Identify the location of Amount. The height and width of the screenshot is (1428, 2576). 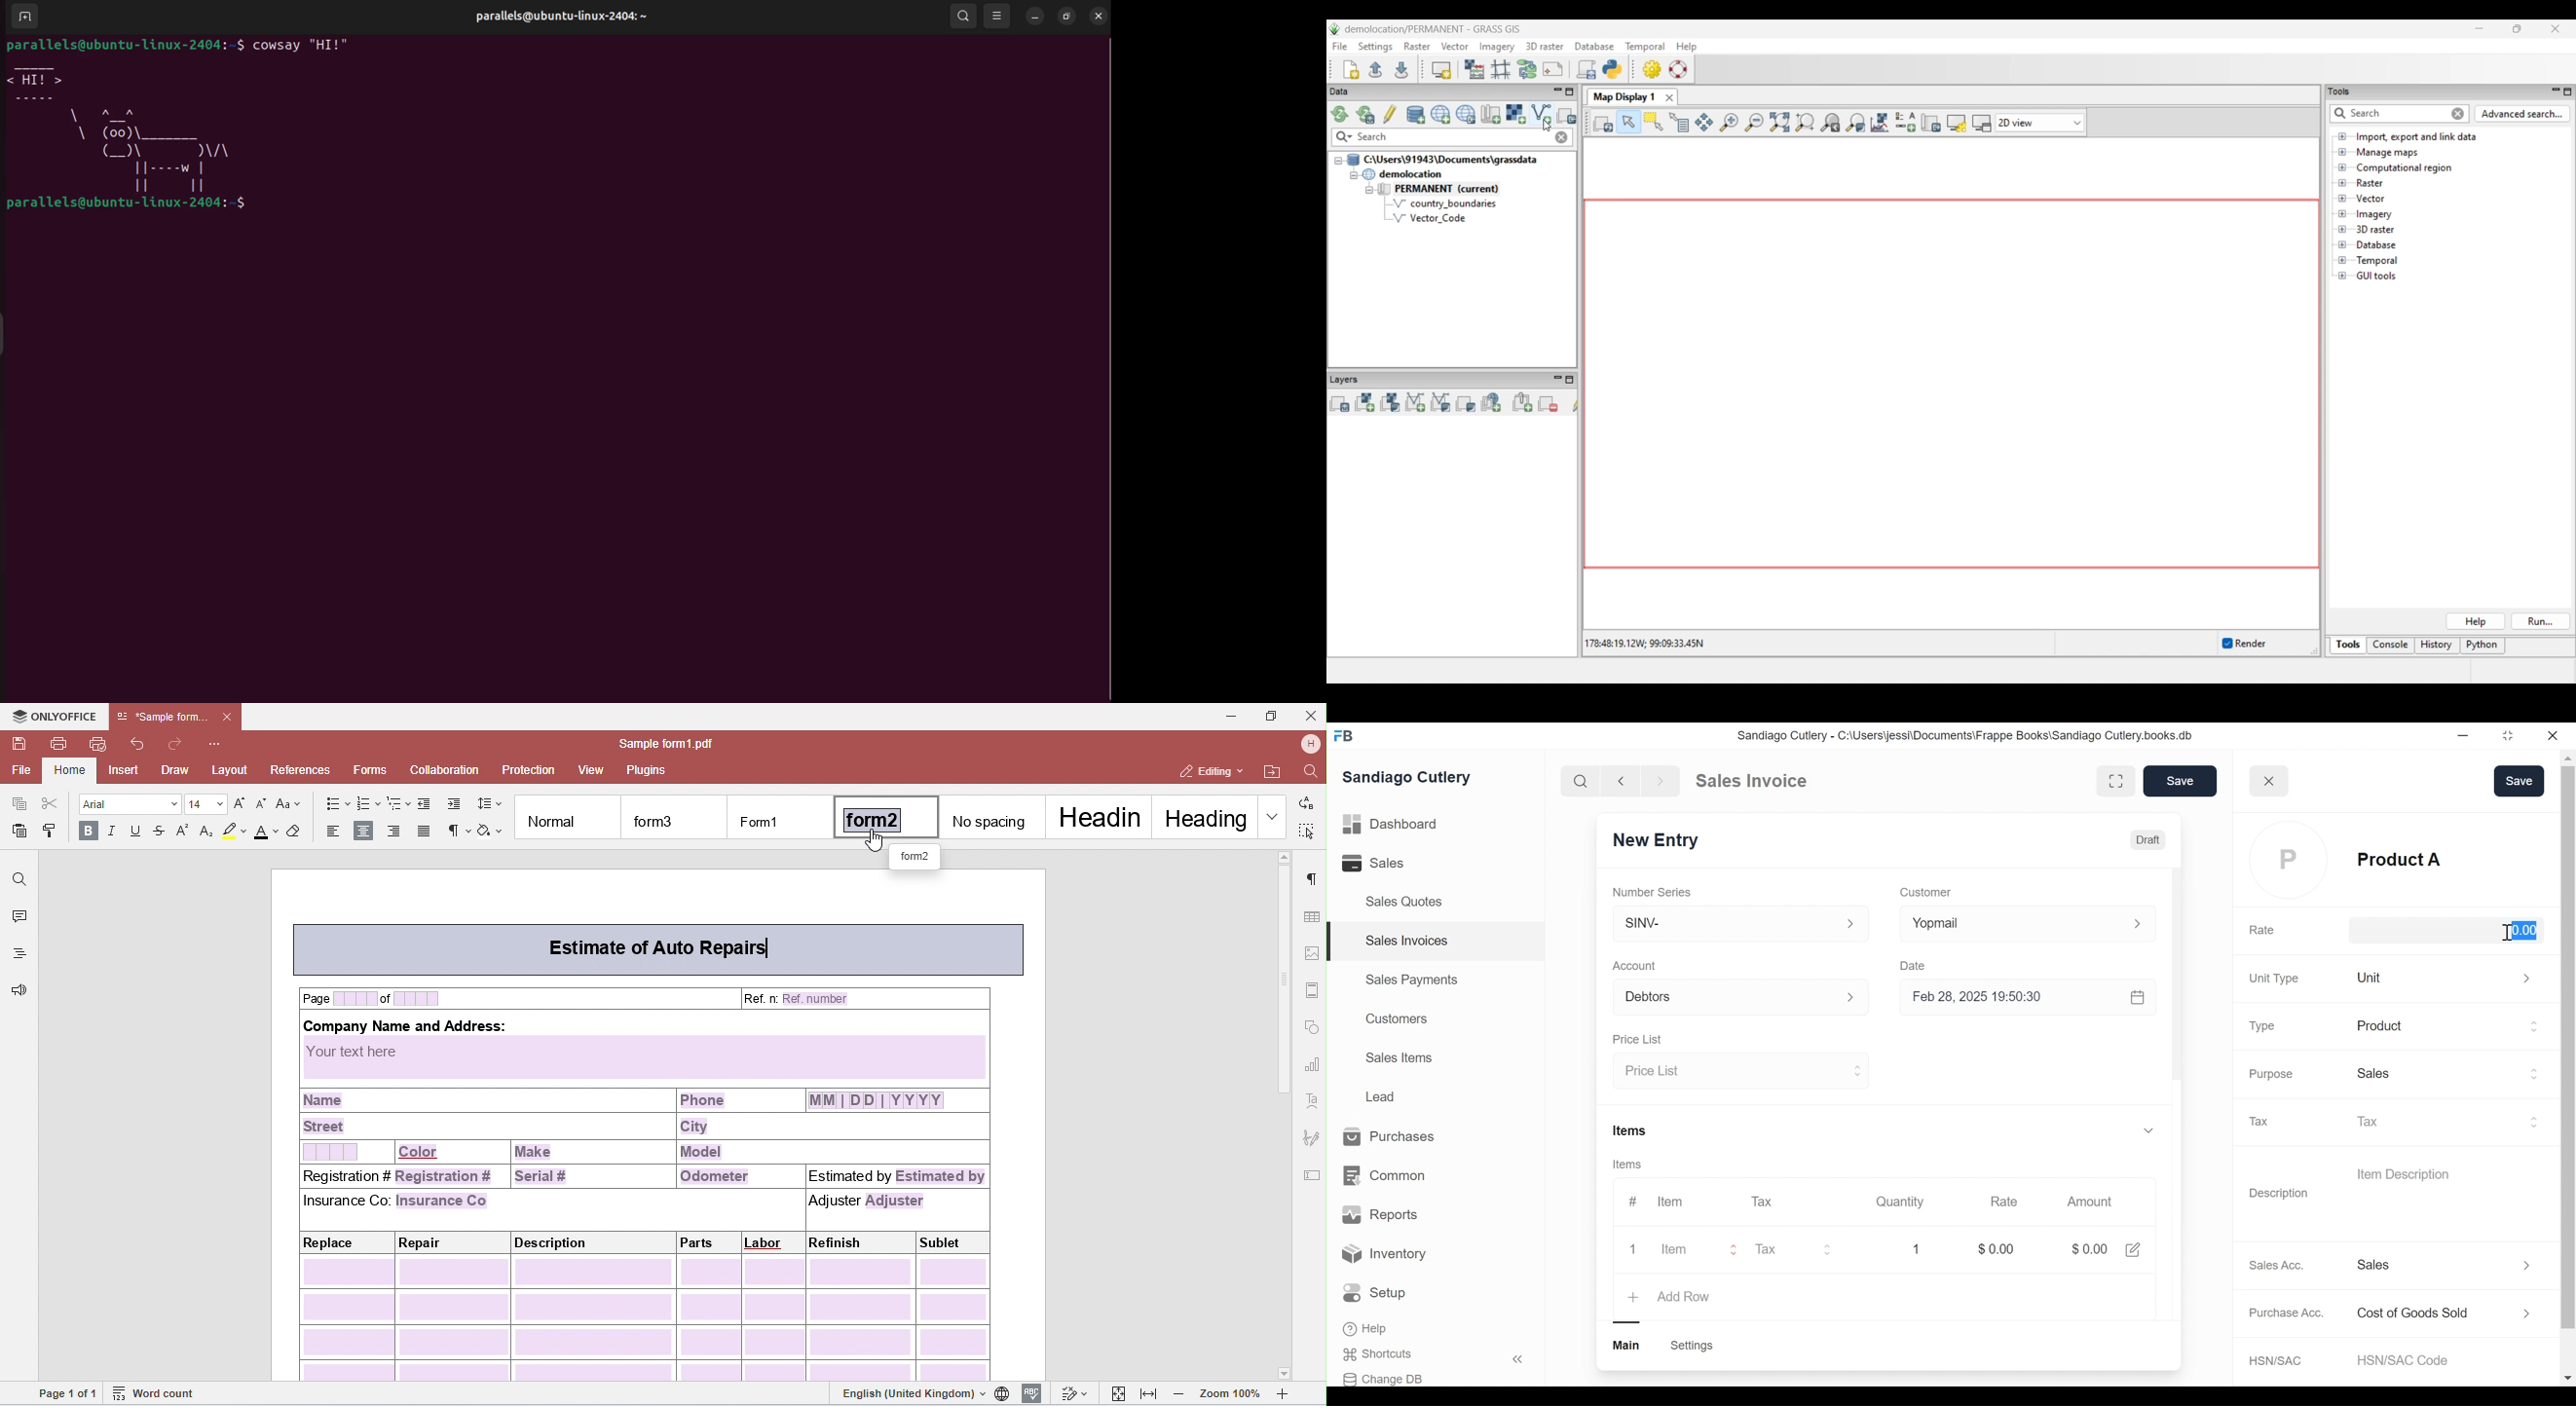
(2088, 1203).